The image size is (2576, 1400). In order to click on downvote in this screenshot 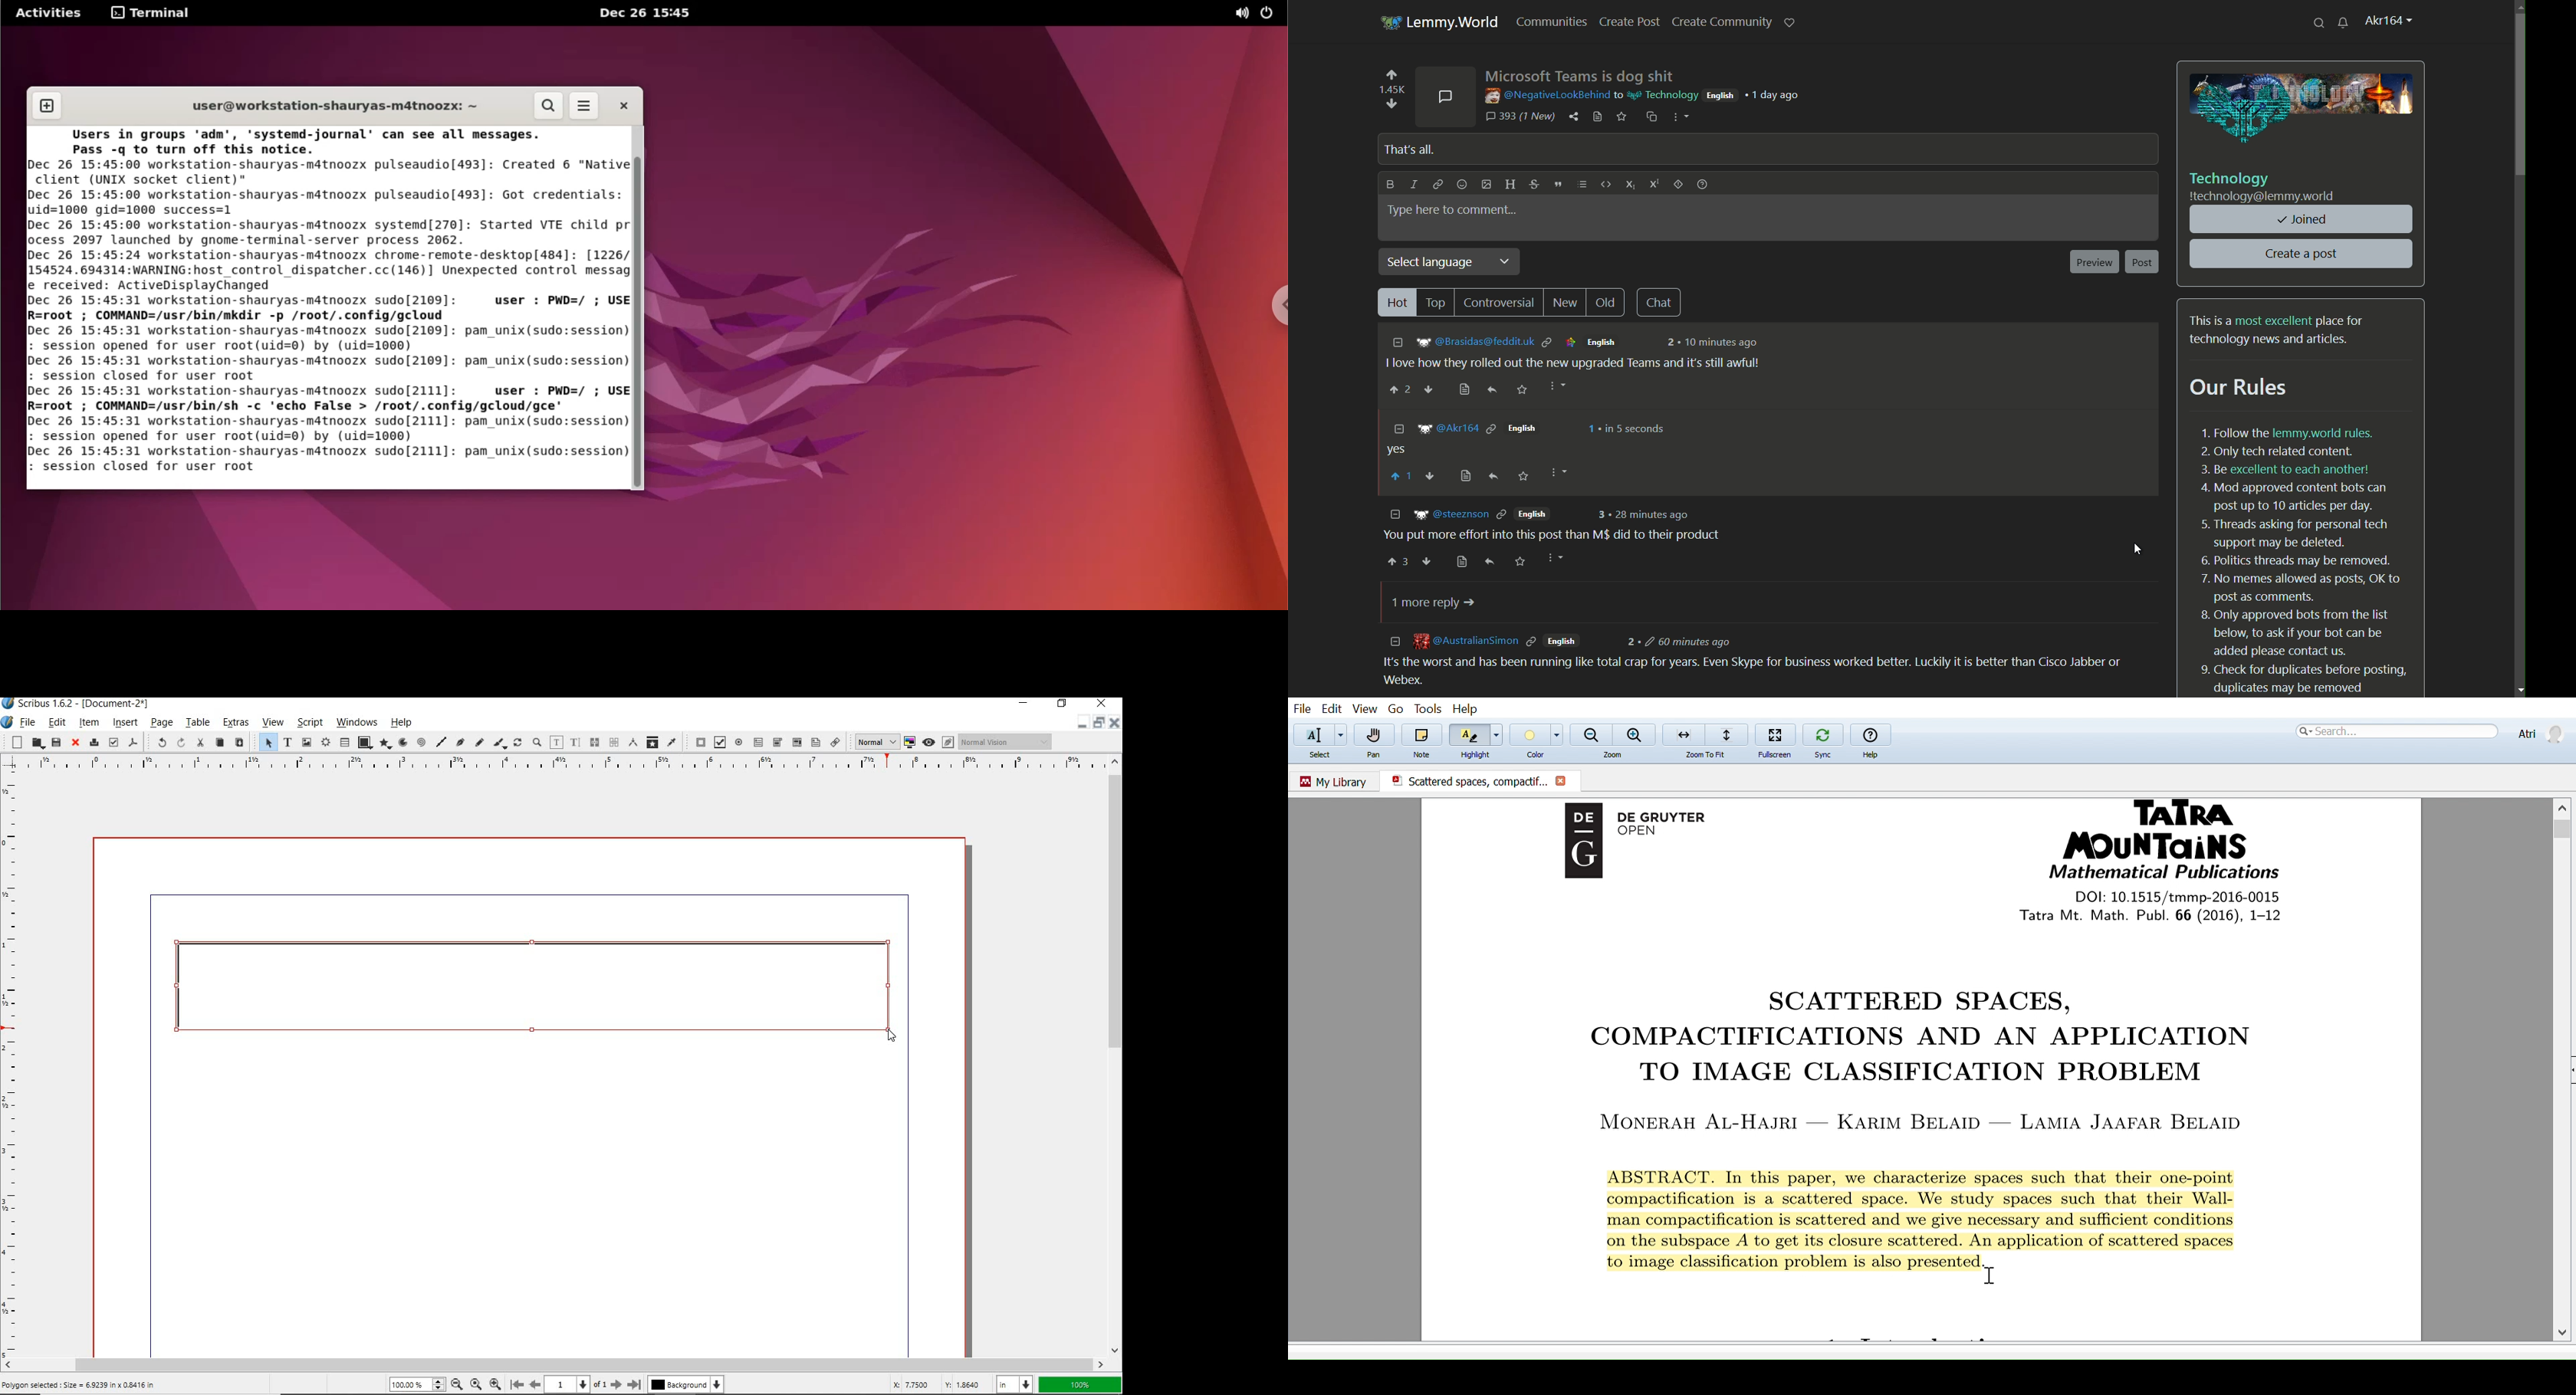, I will do `click(1431, 478)`.